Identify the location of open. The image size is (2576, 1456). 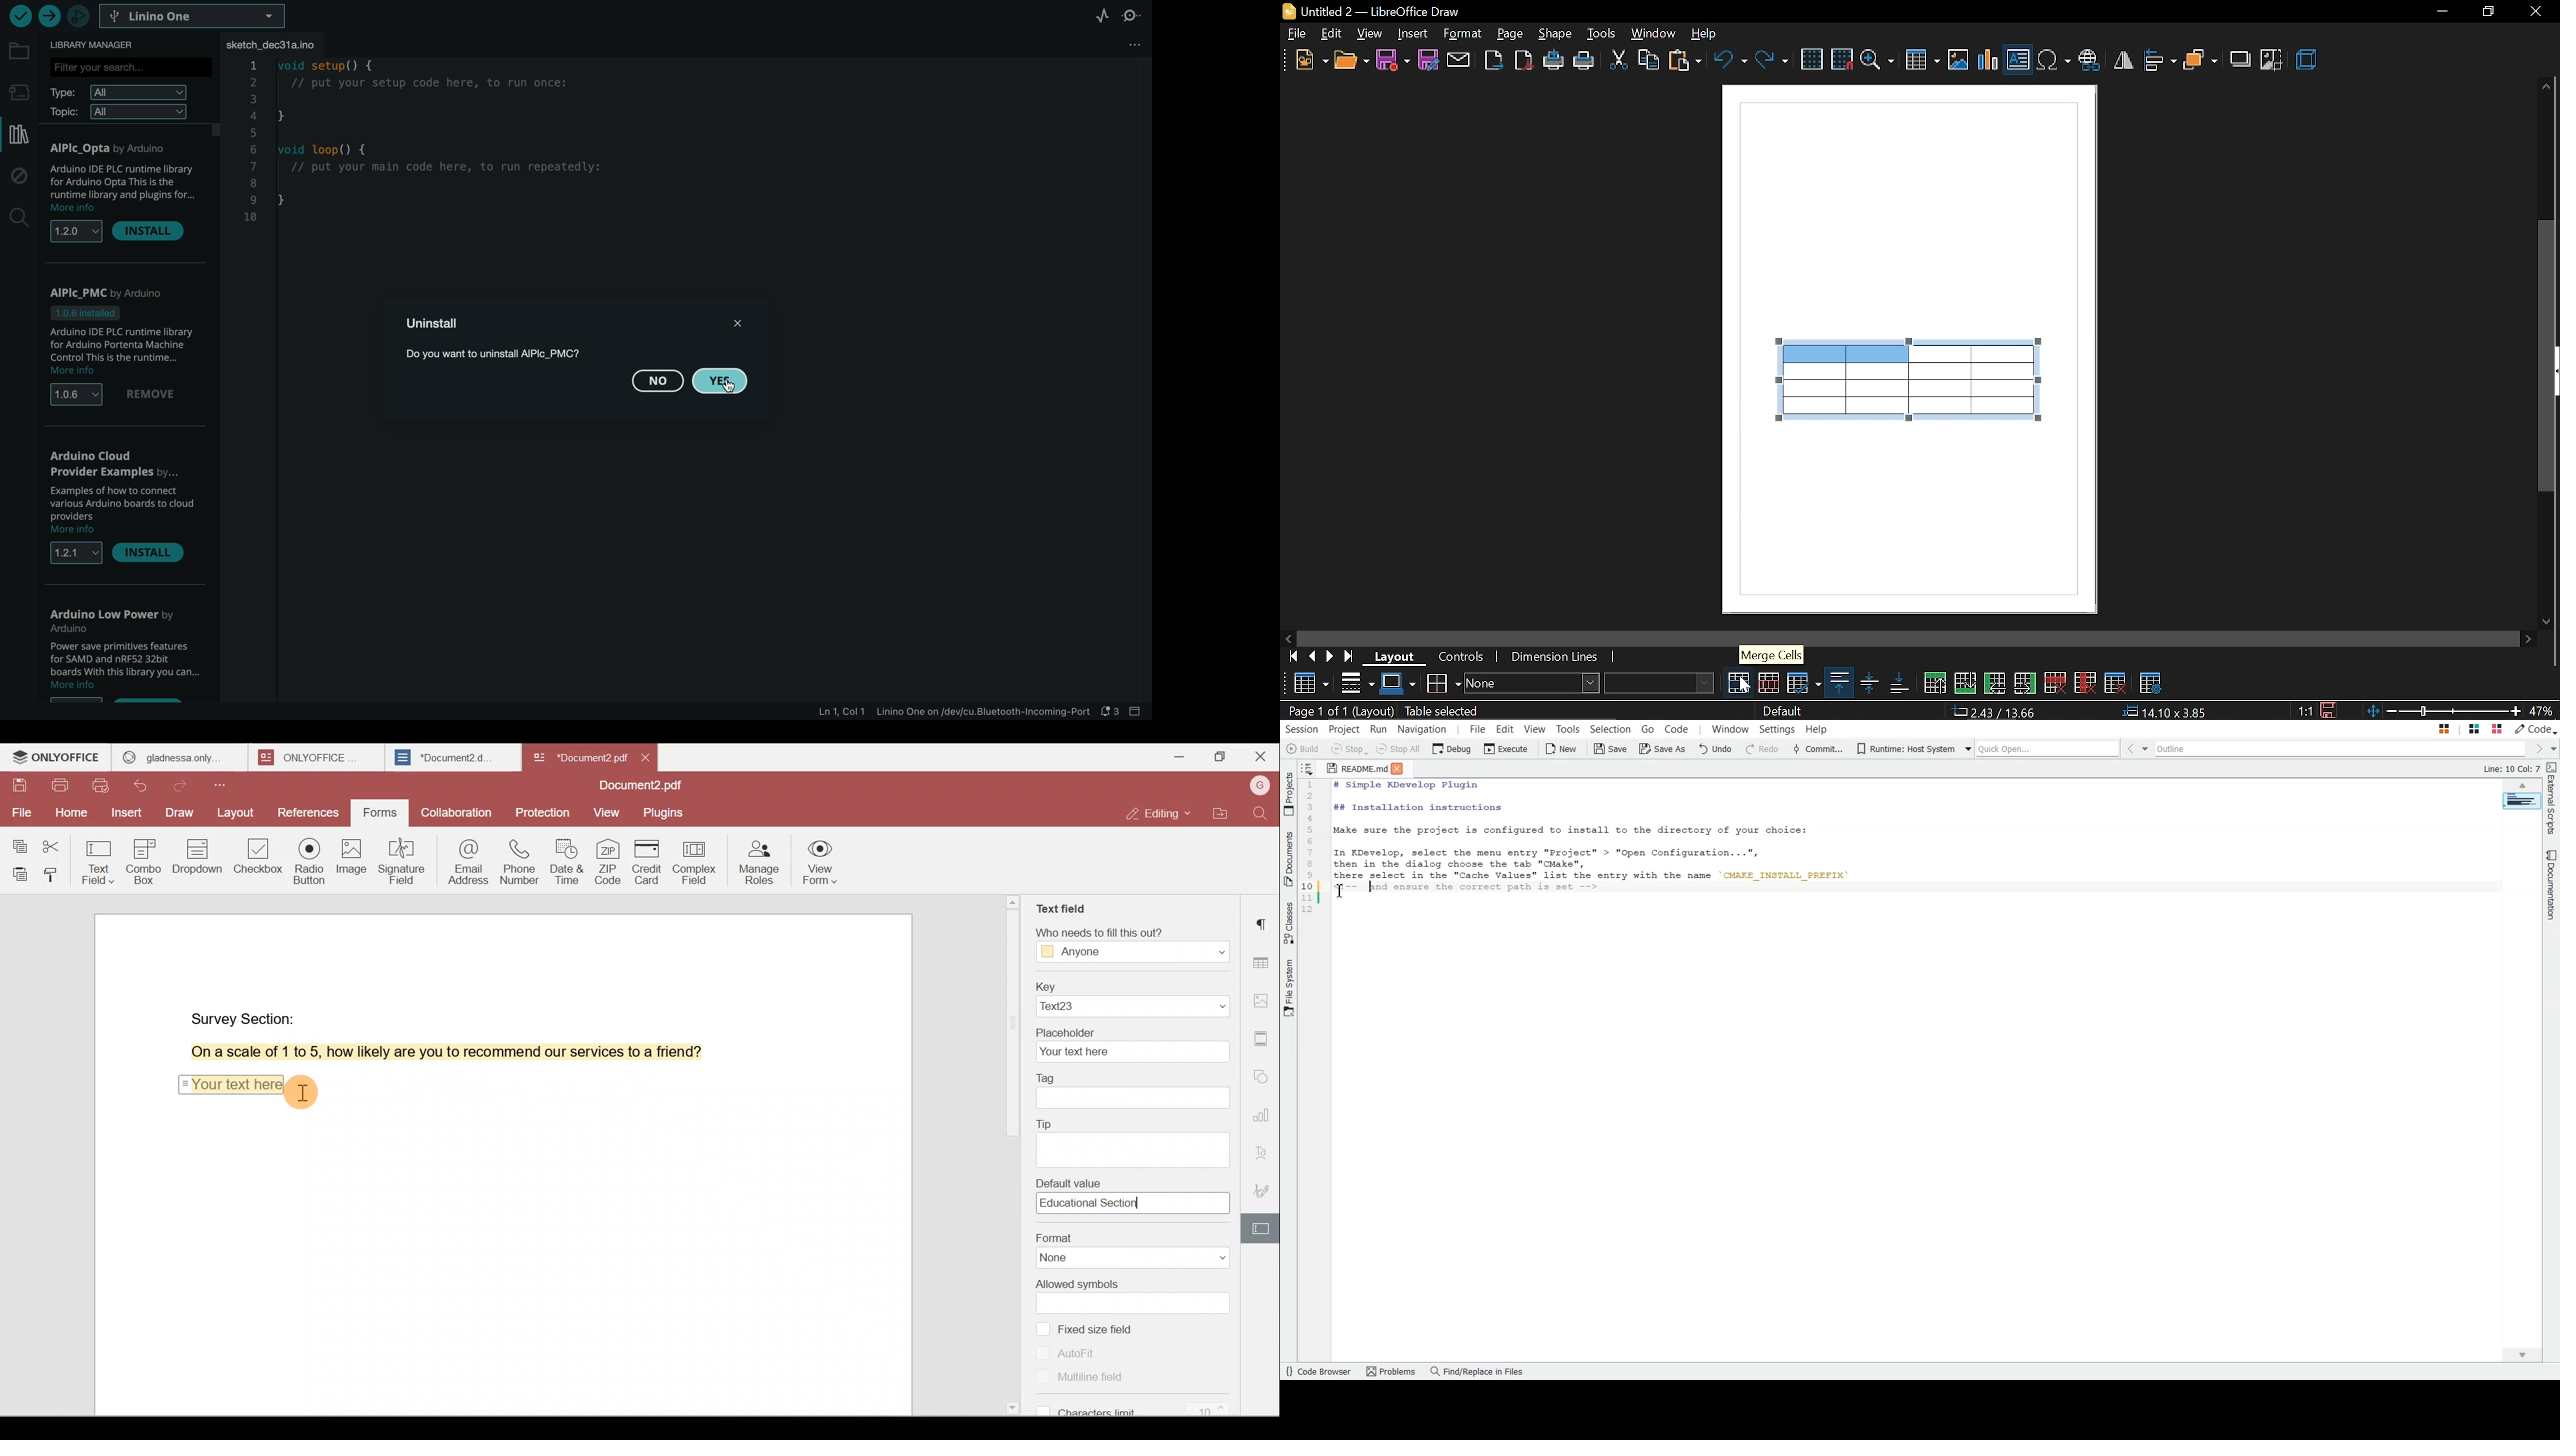
(1351, 60).